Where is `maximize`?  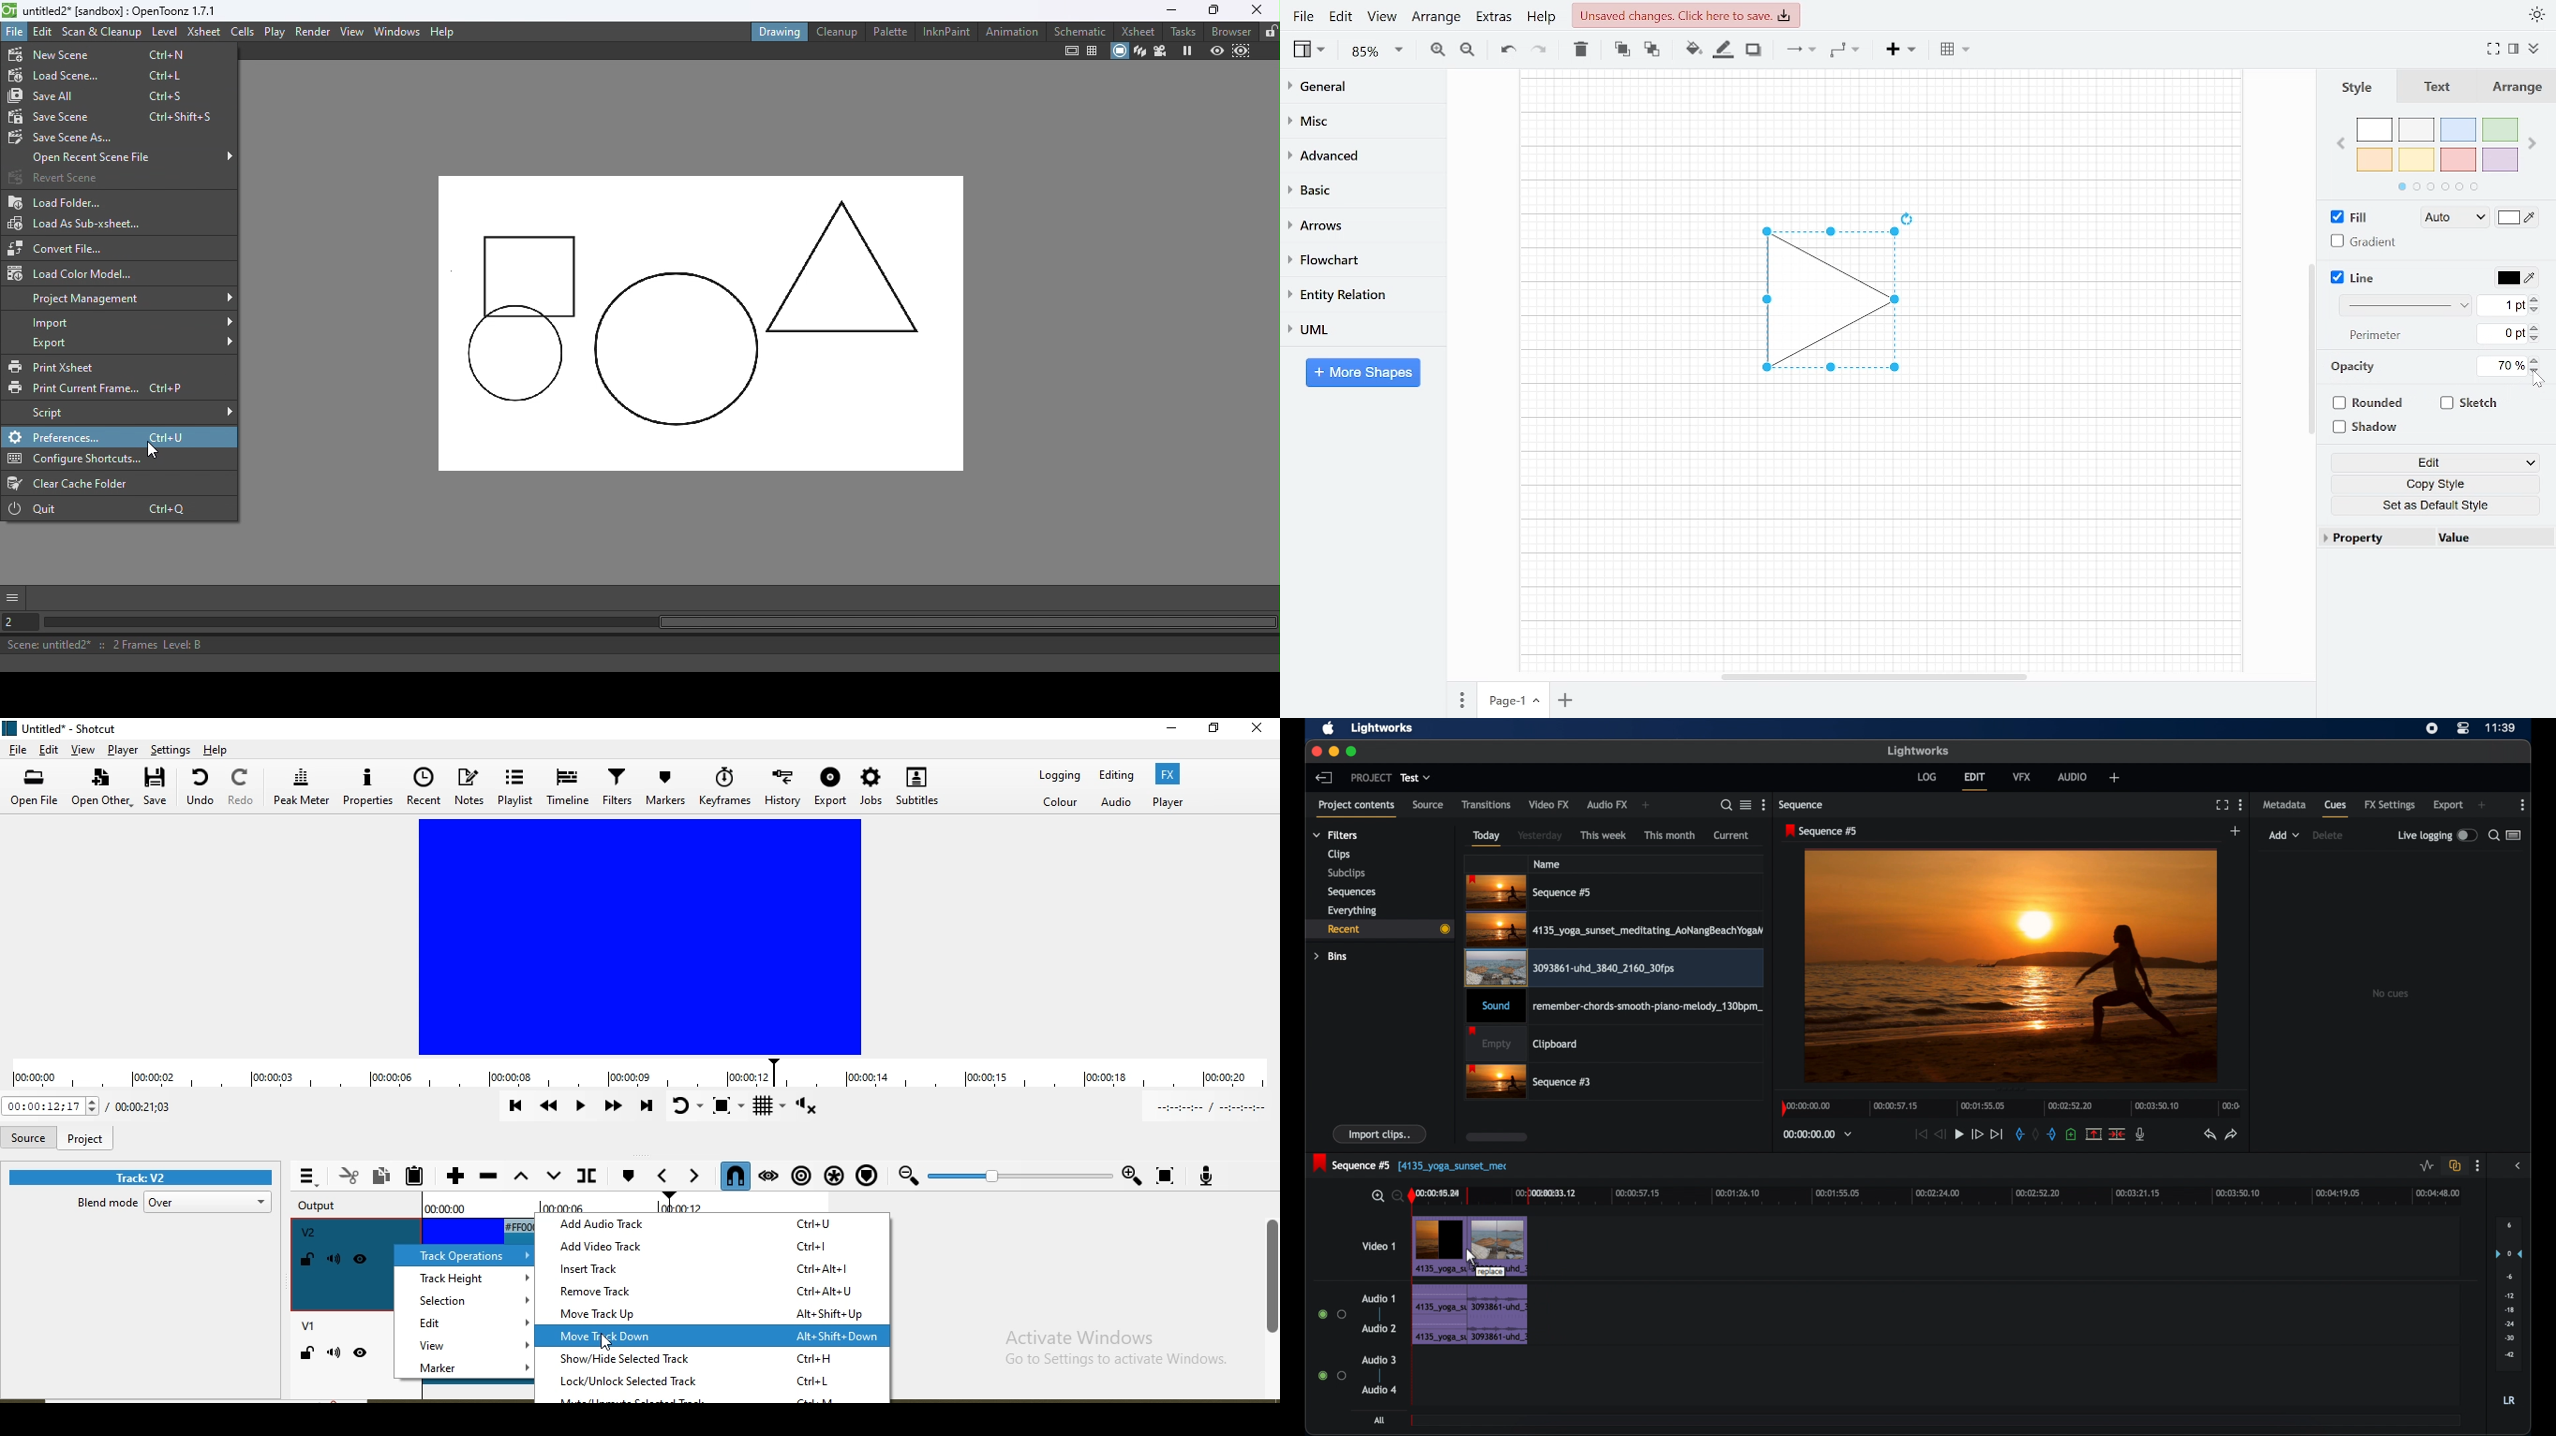 maximize is located at coordinates (1352, 751).